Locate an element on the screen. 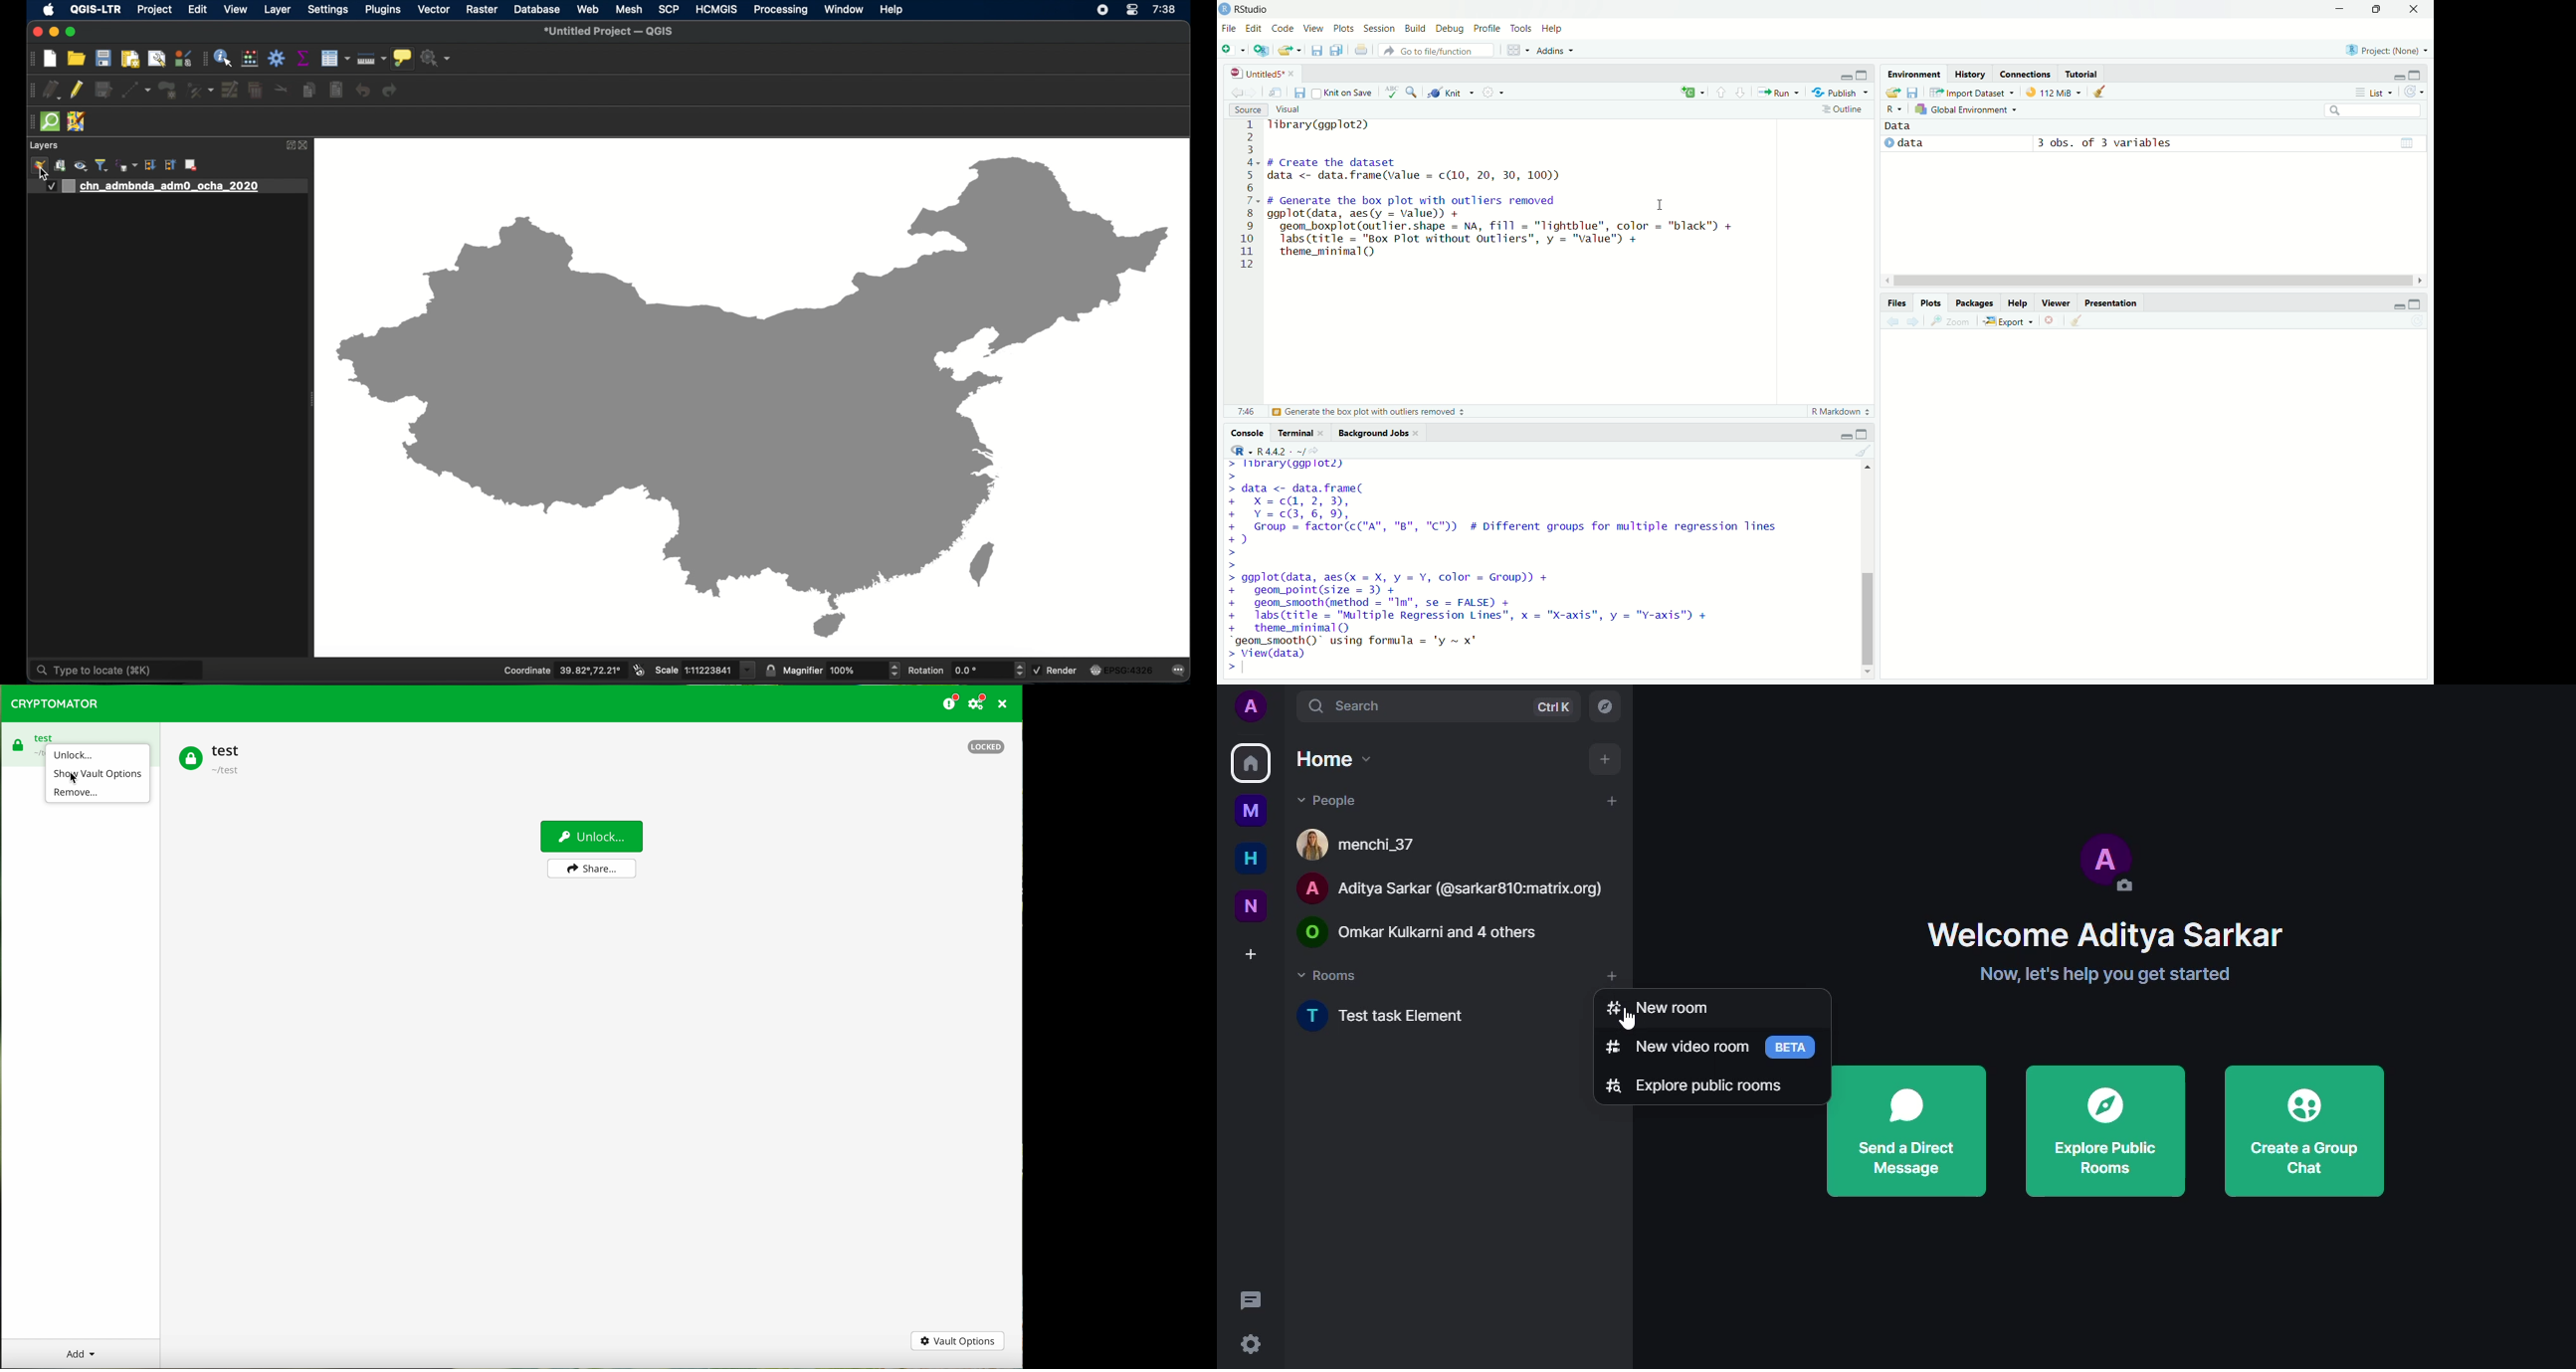  add  is located at coordinates (80, 1353).